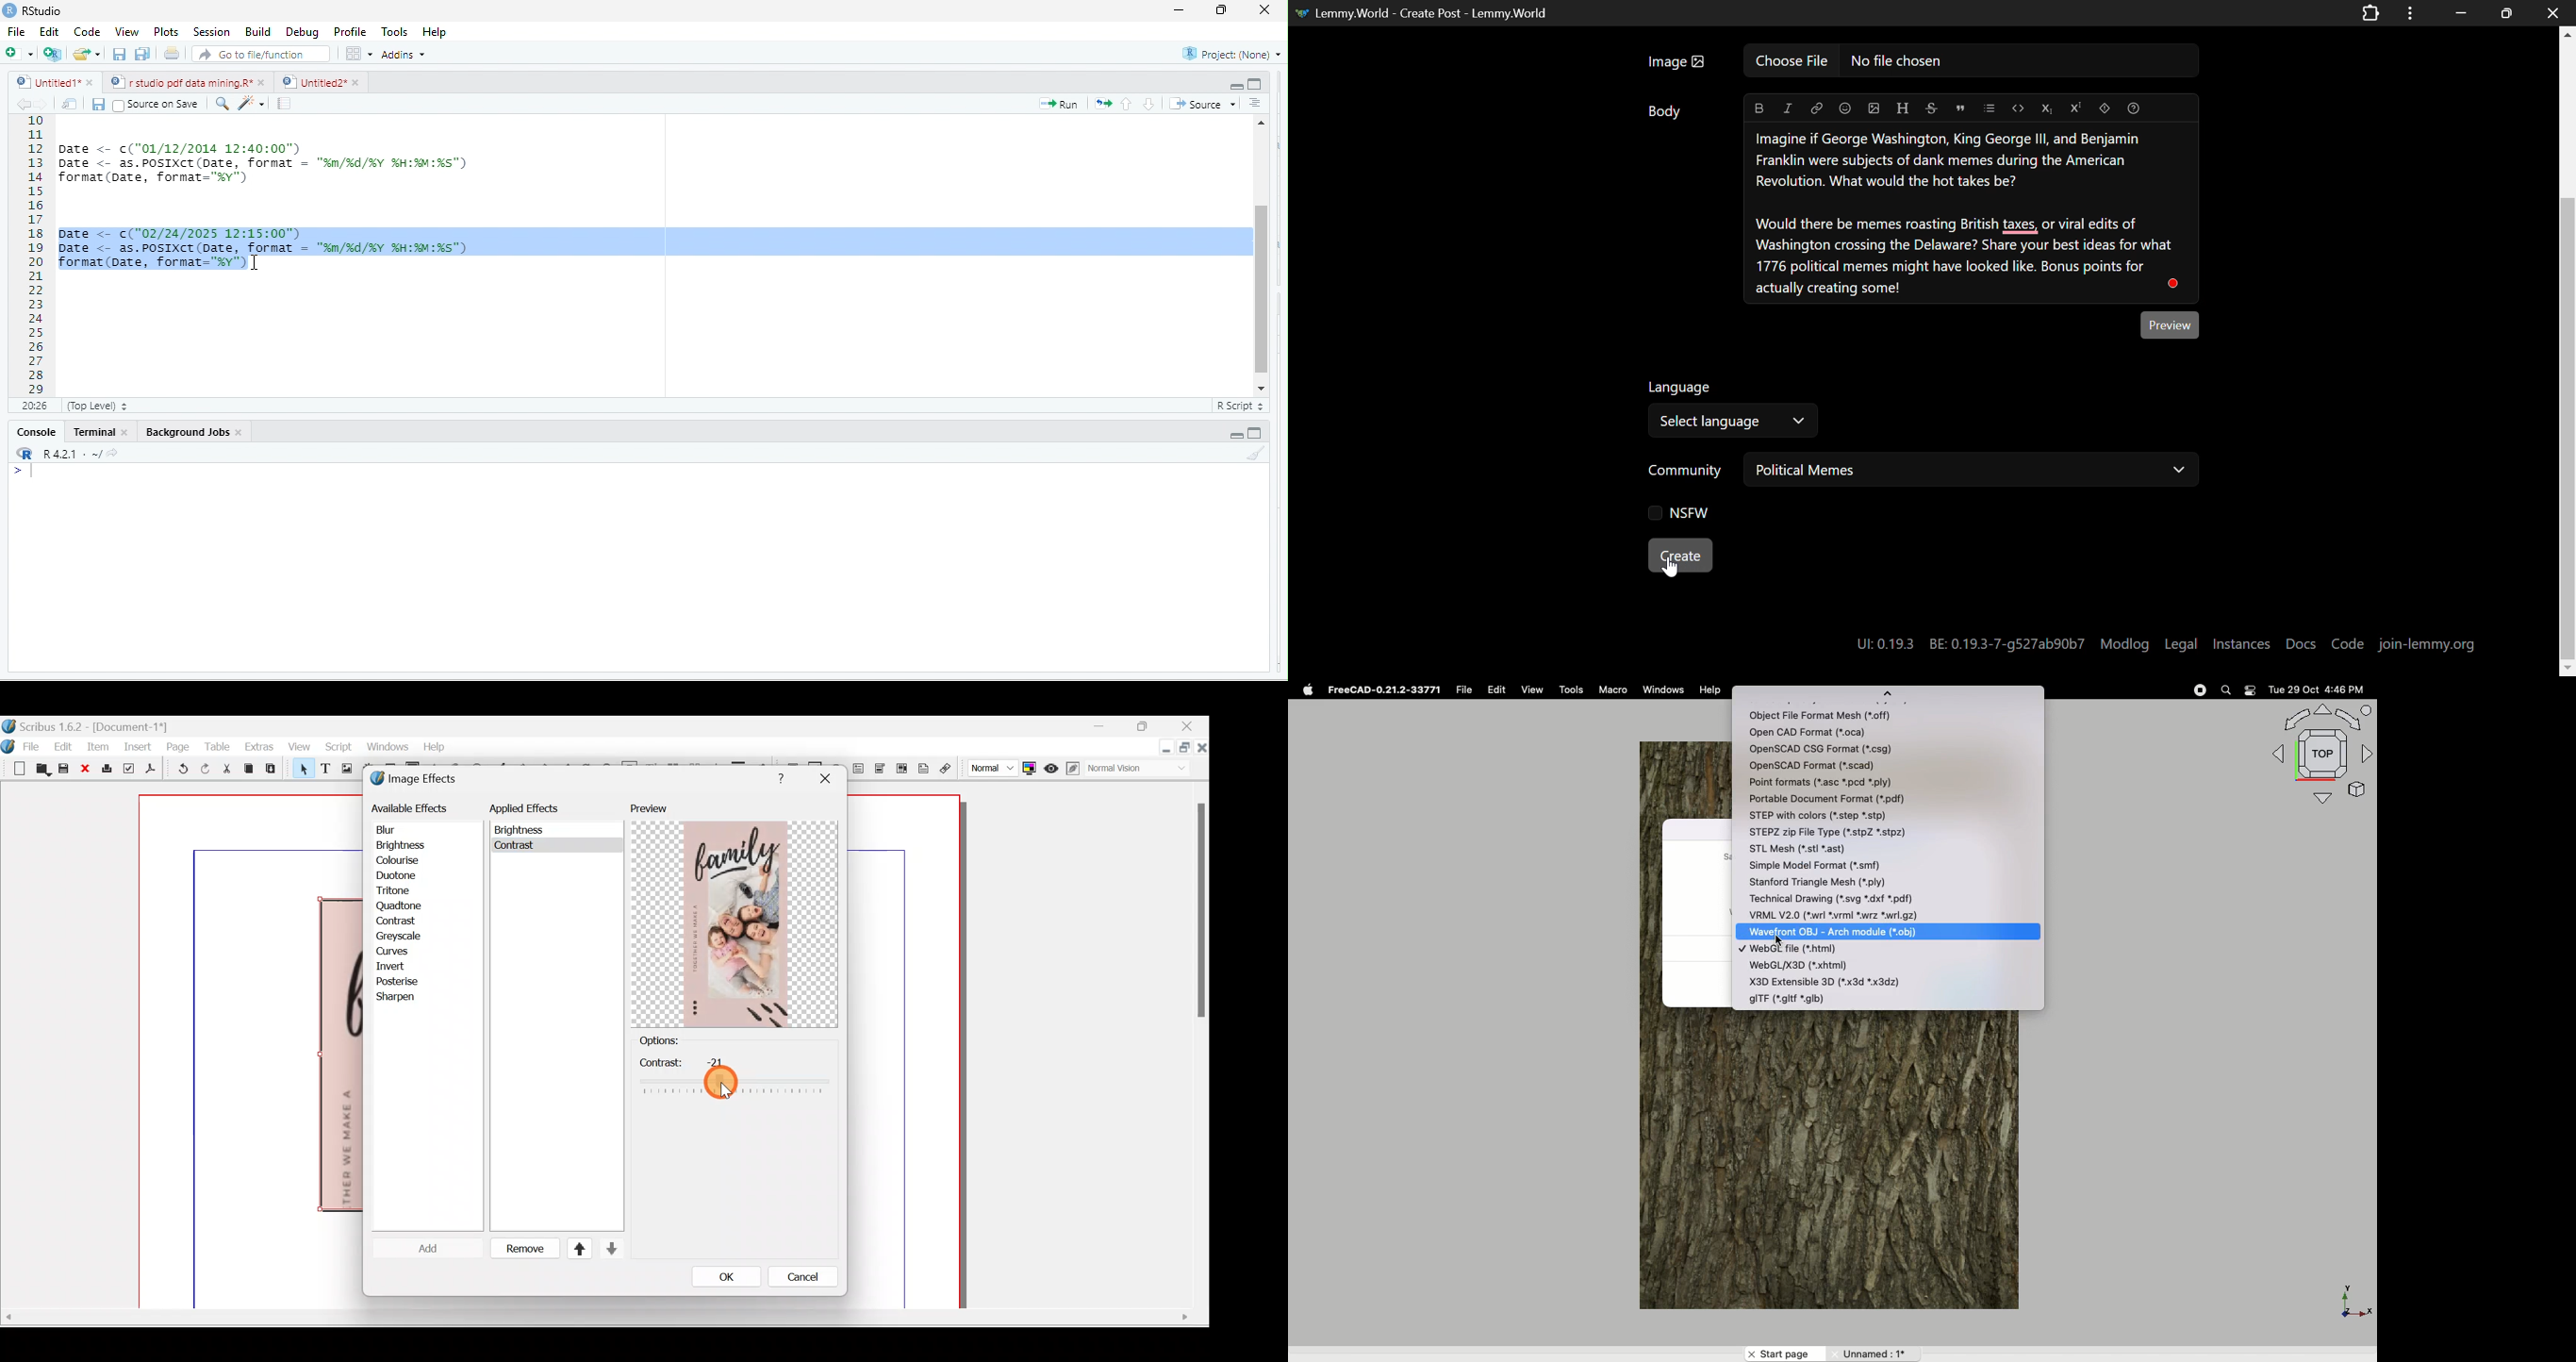  What do you see at coordinates (253, 104) in the screenshot?
I see `code tools` at bounding box center [253, 104].